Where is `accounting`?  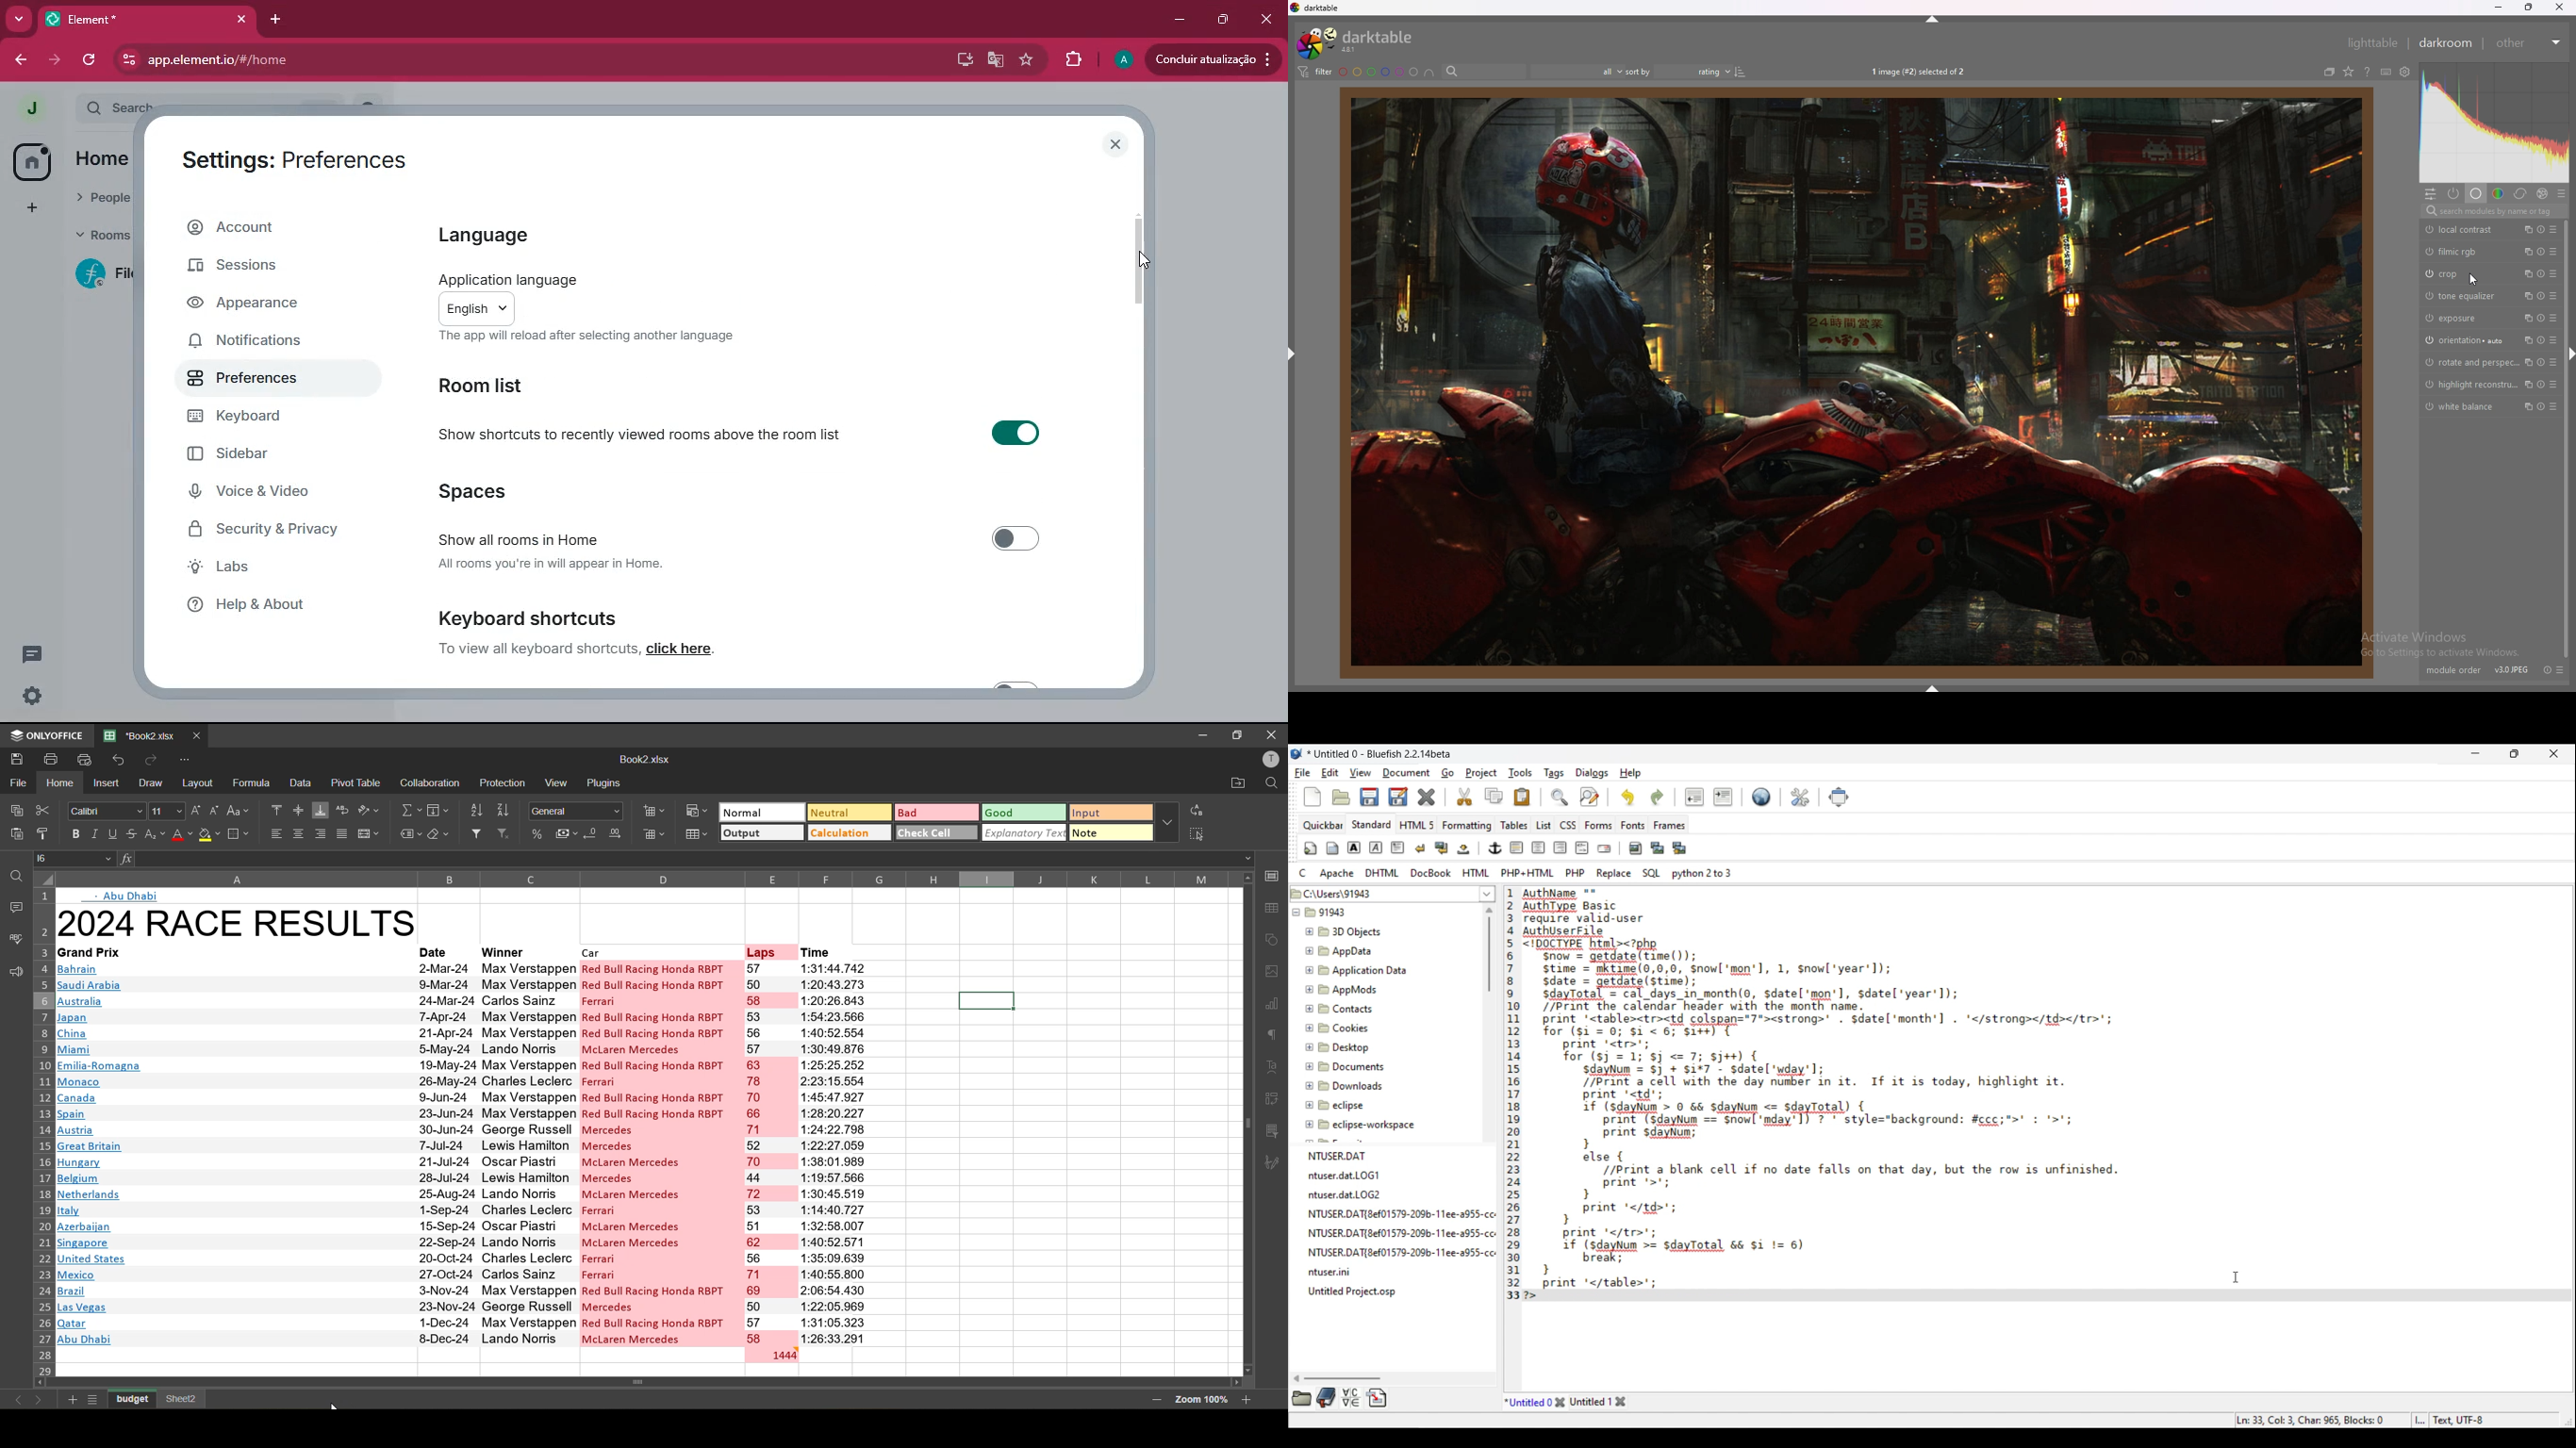 accounting is located at coordinates (565, 833).